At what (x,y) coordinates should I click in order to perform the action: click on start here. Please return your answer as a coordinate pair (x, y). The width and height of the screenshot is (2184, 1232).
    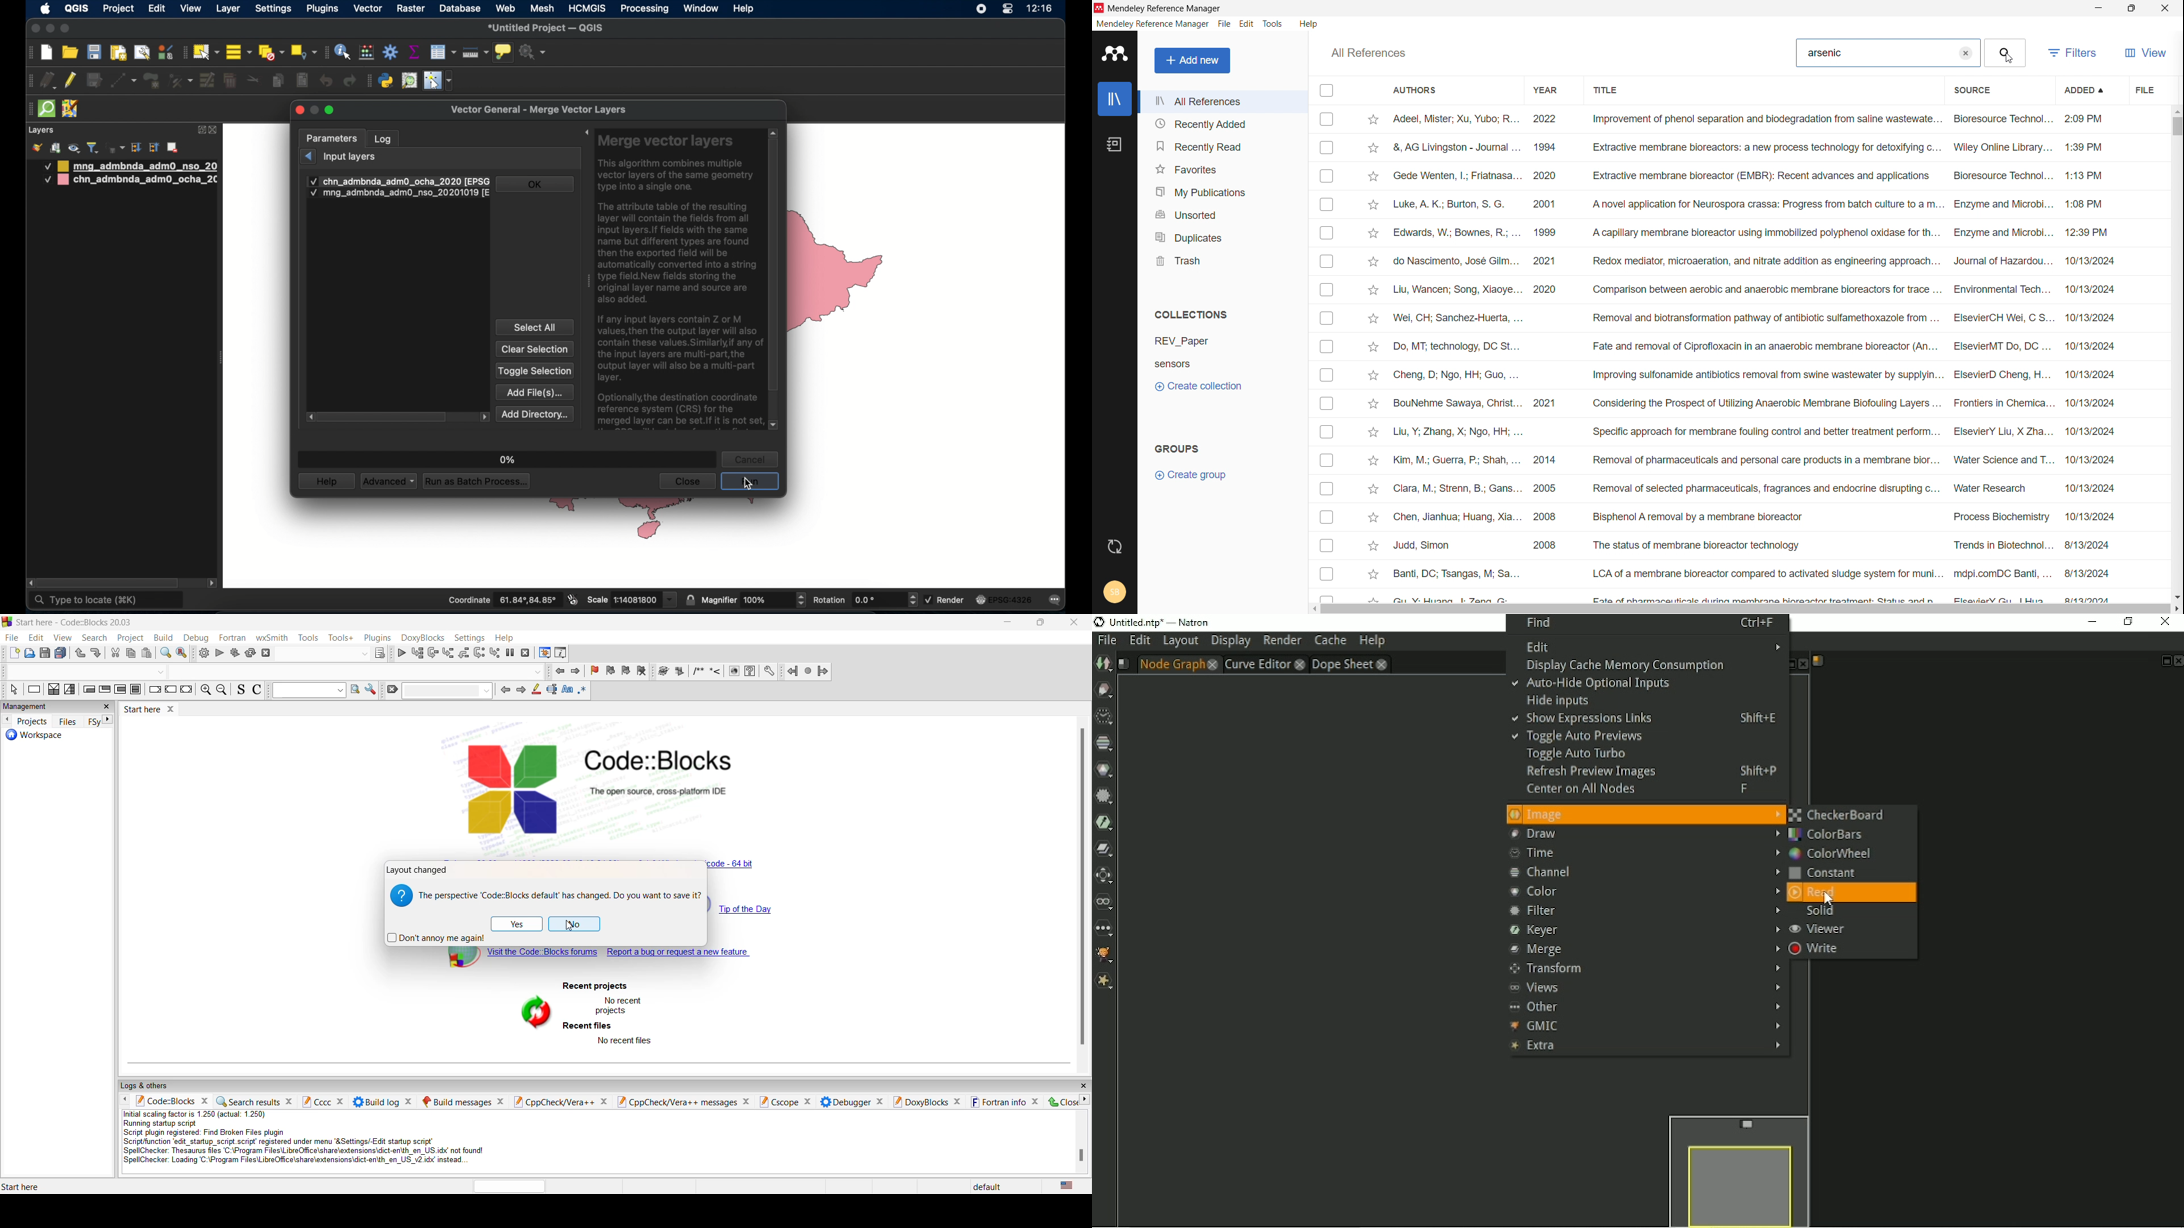
    Looking at the image, I should click on (23, 1186).